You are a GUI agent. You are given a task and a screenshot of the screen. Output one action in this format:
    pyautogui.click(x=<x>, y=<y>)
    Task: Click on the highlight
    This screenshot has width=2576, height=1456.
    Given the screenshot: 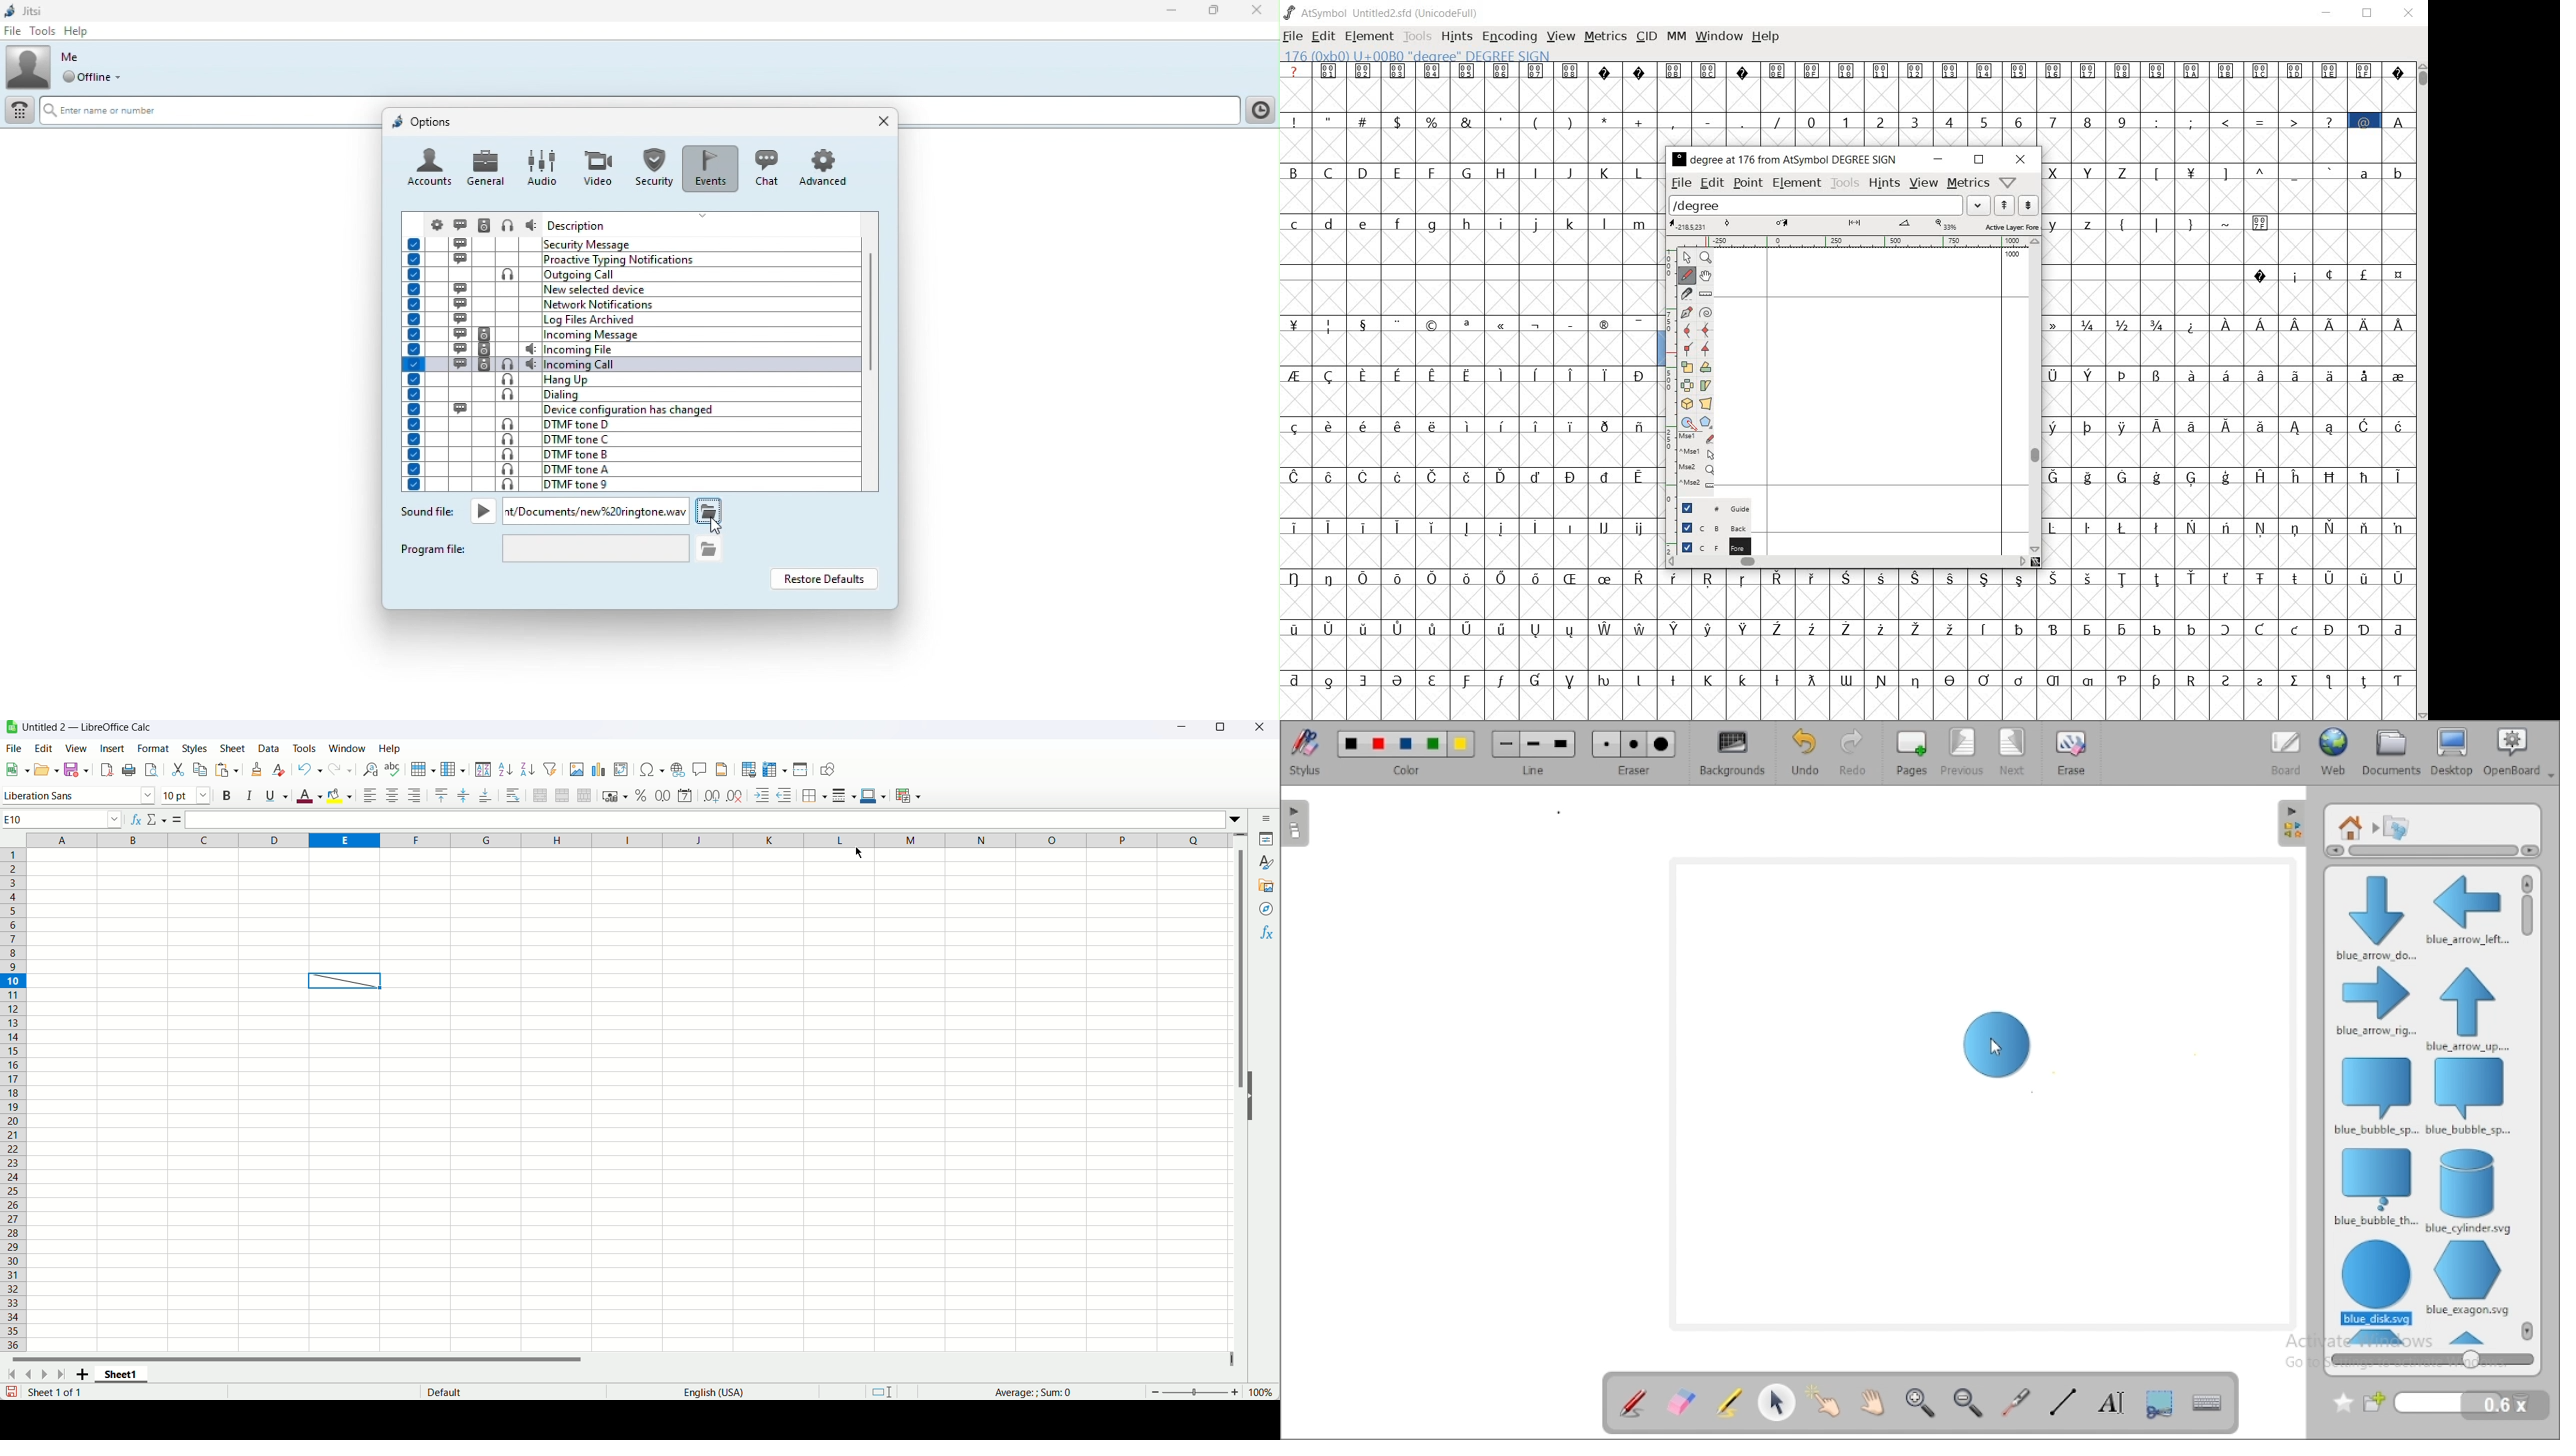 What is the action you would take?
    pyautogui.click(x=1728, y=1401)
    